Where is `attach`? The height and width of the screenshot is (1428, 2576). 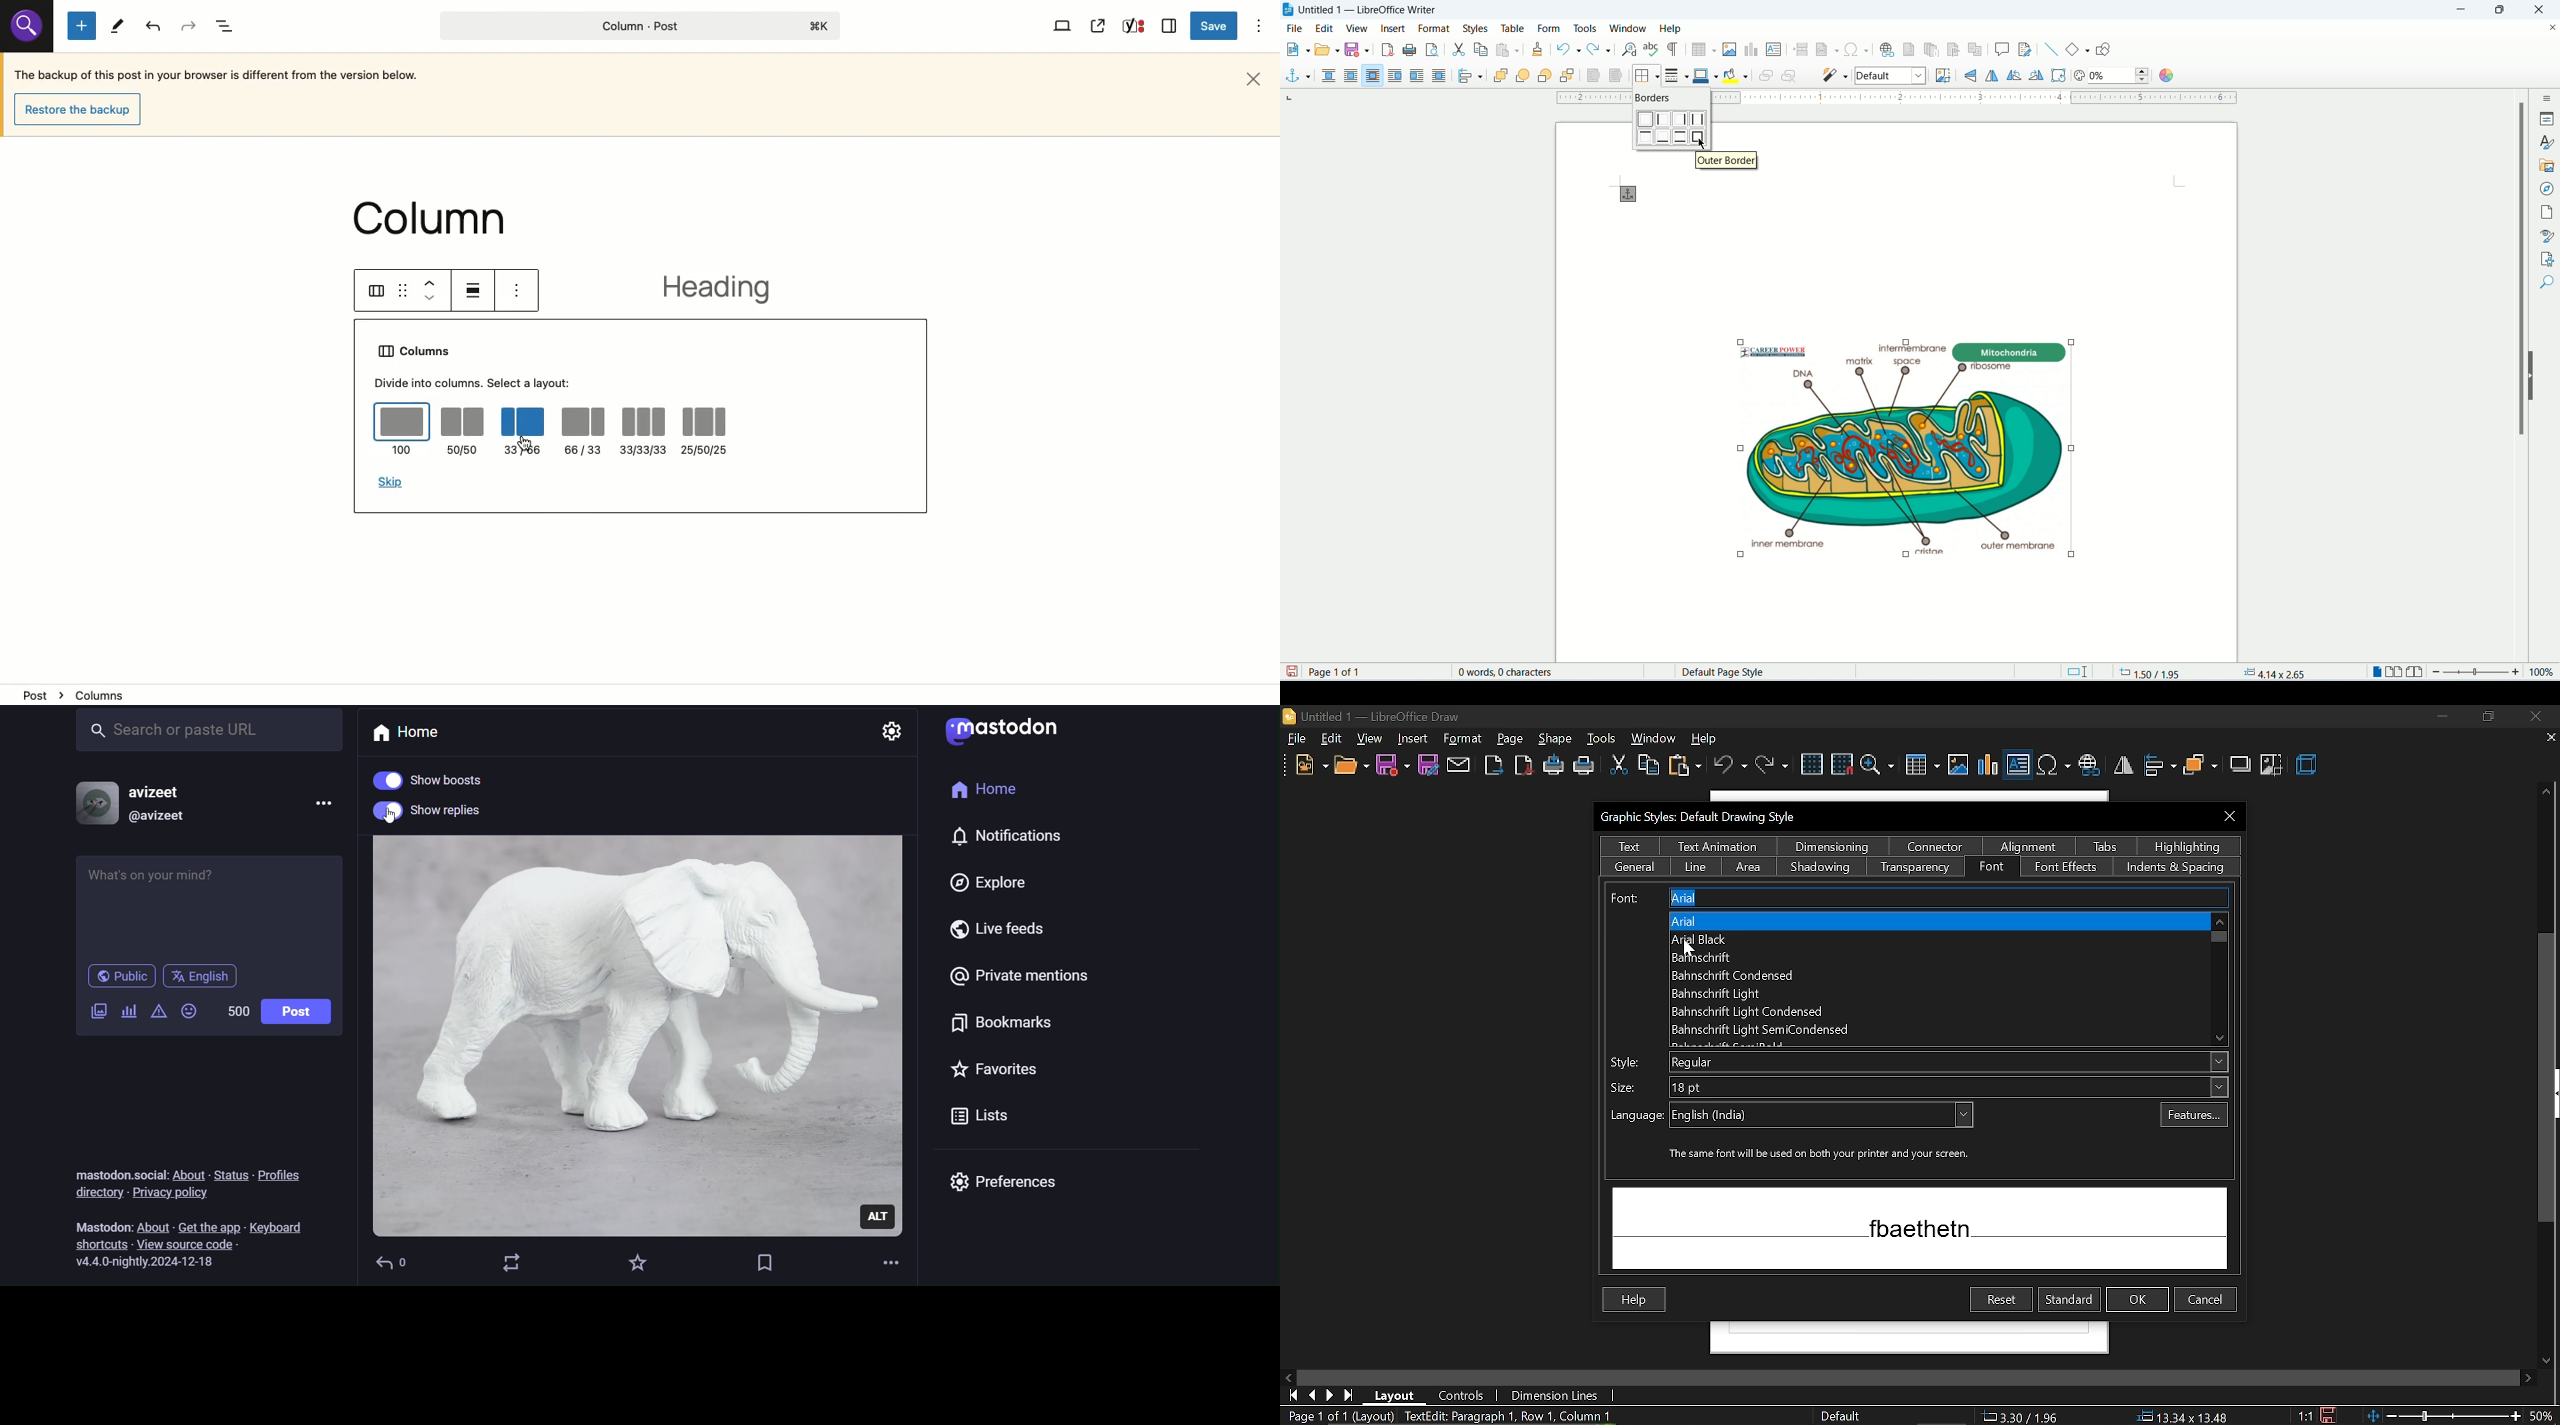 attach is located at coordinates (1458, 766).